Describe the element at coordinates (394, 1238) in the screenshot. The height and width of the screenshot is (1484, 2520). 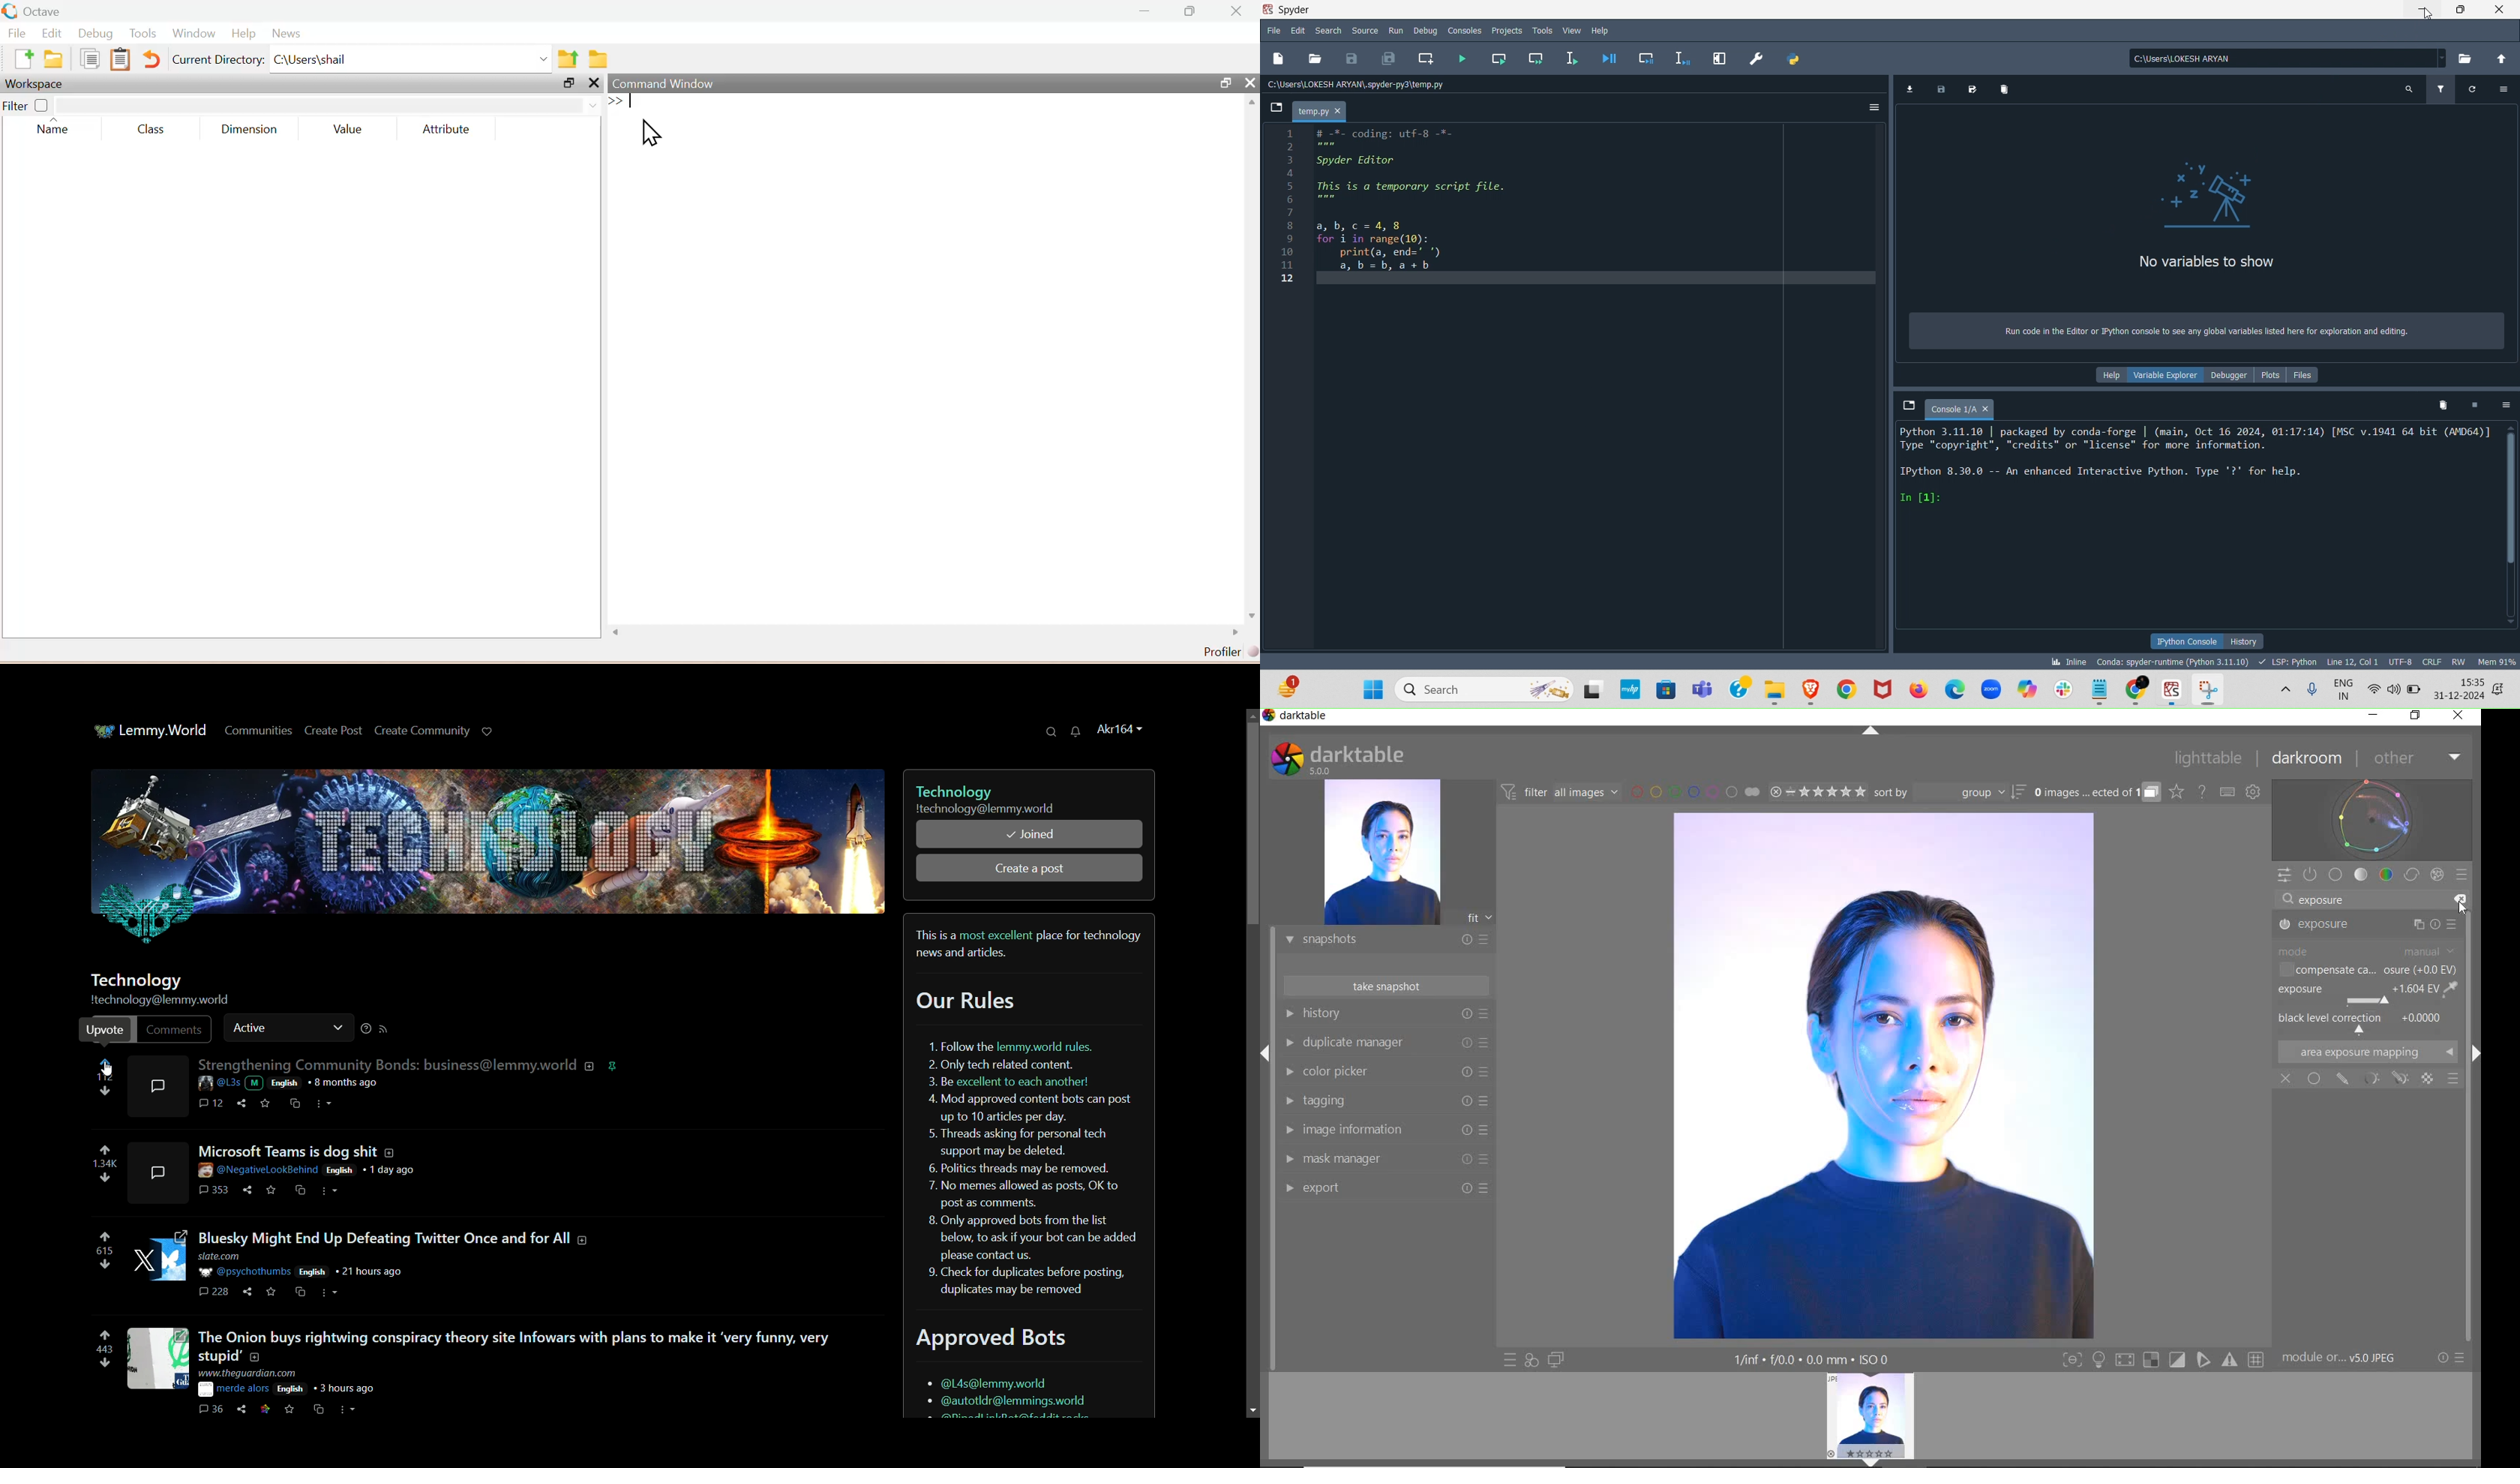
I see `post-3` at that location.